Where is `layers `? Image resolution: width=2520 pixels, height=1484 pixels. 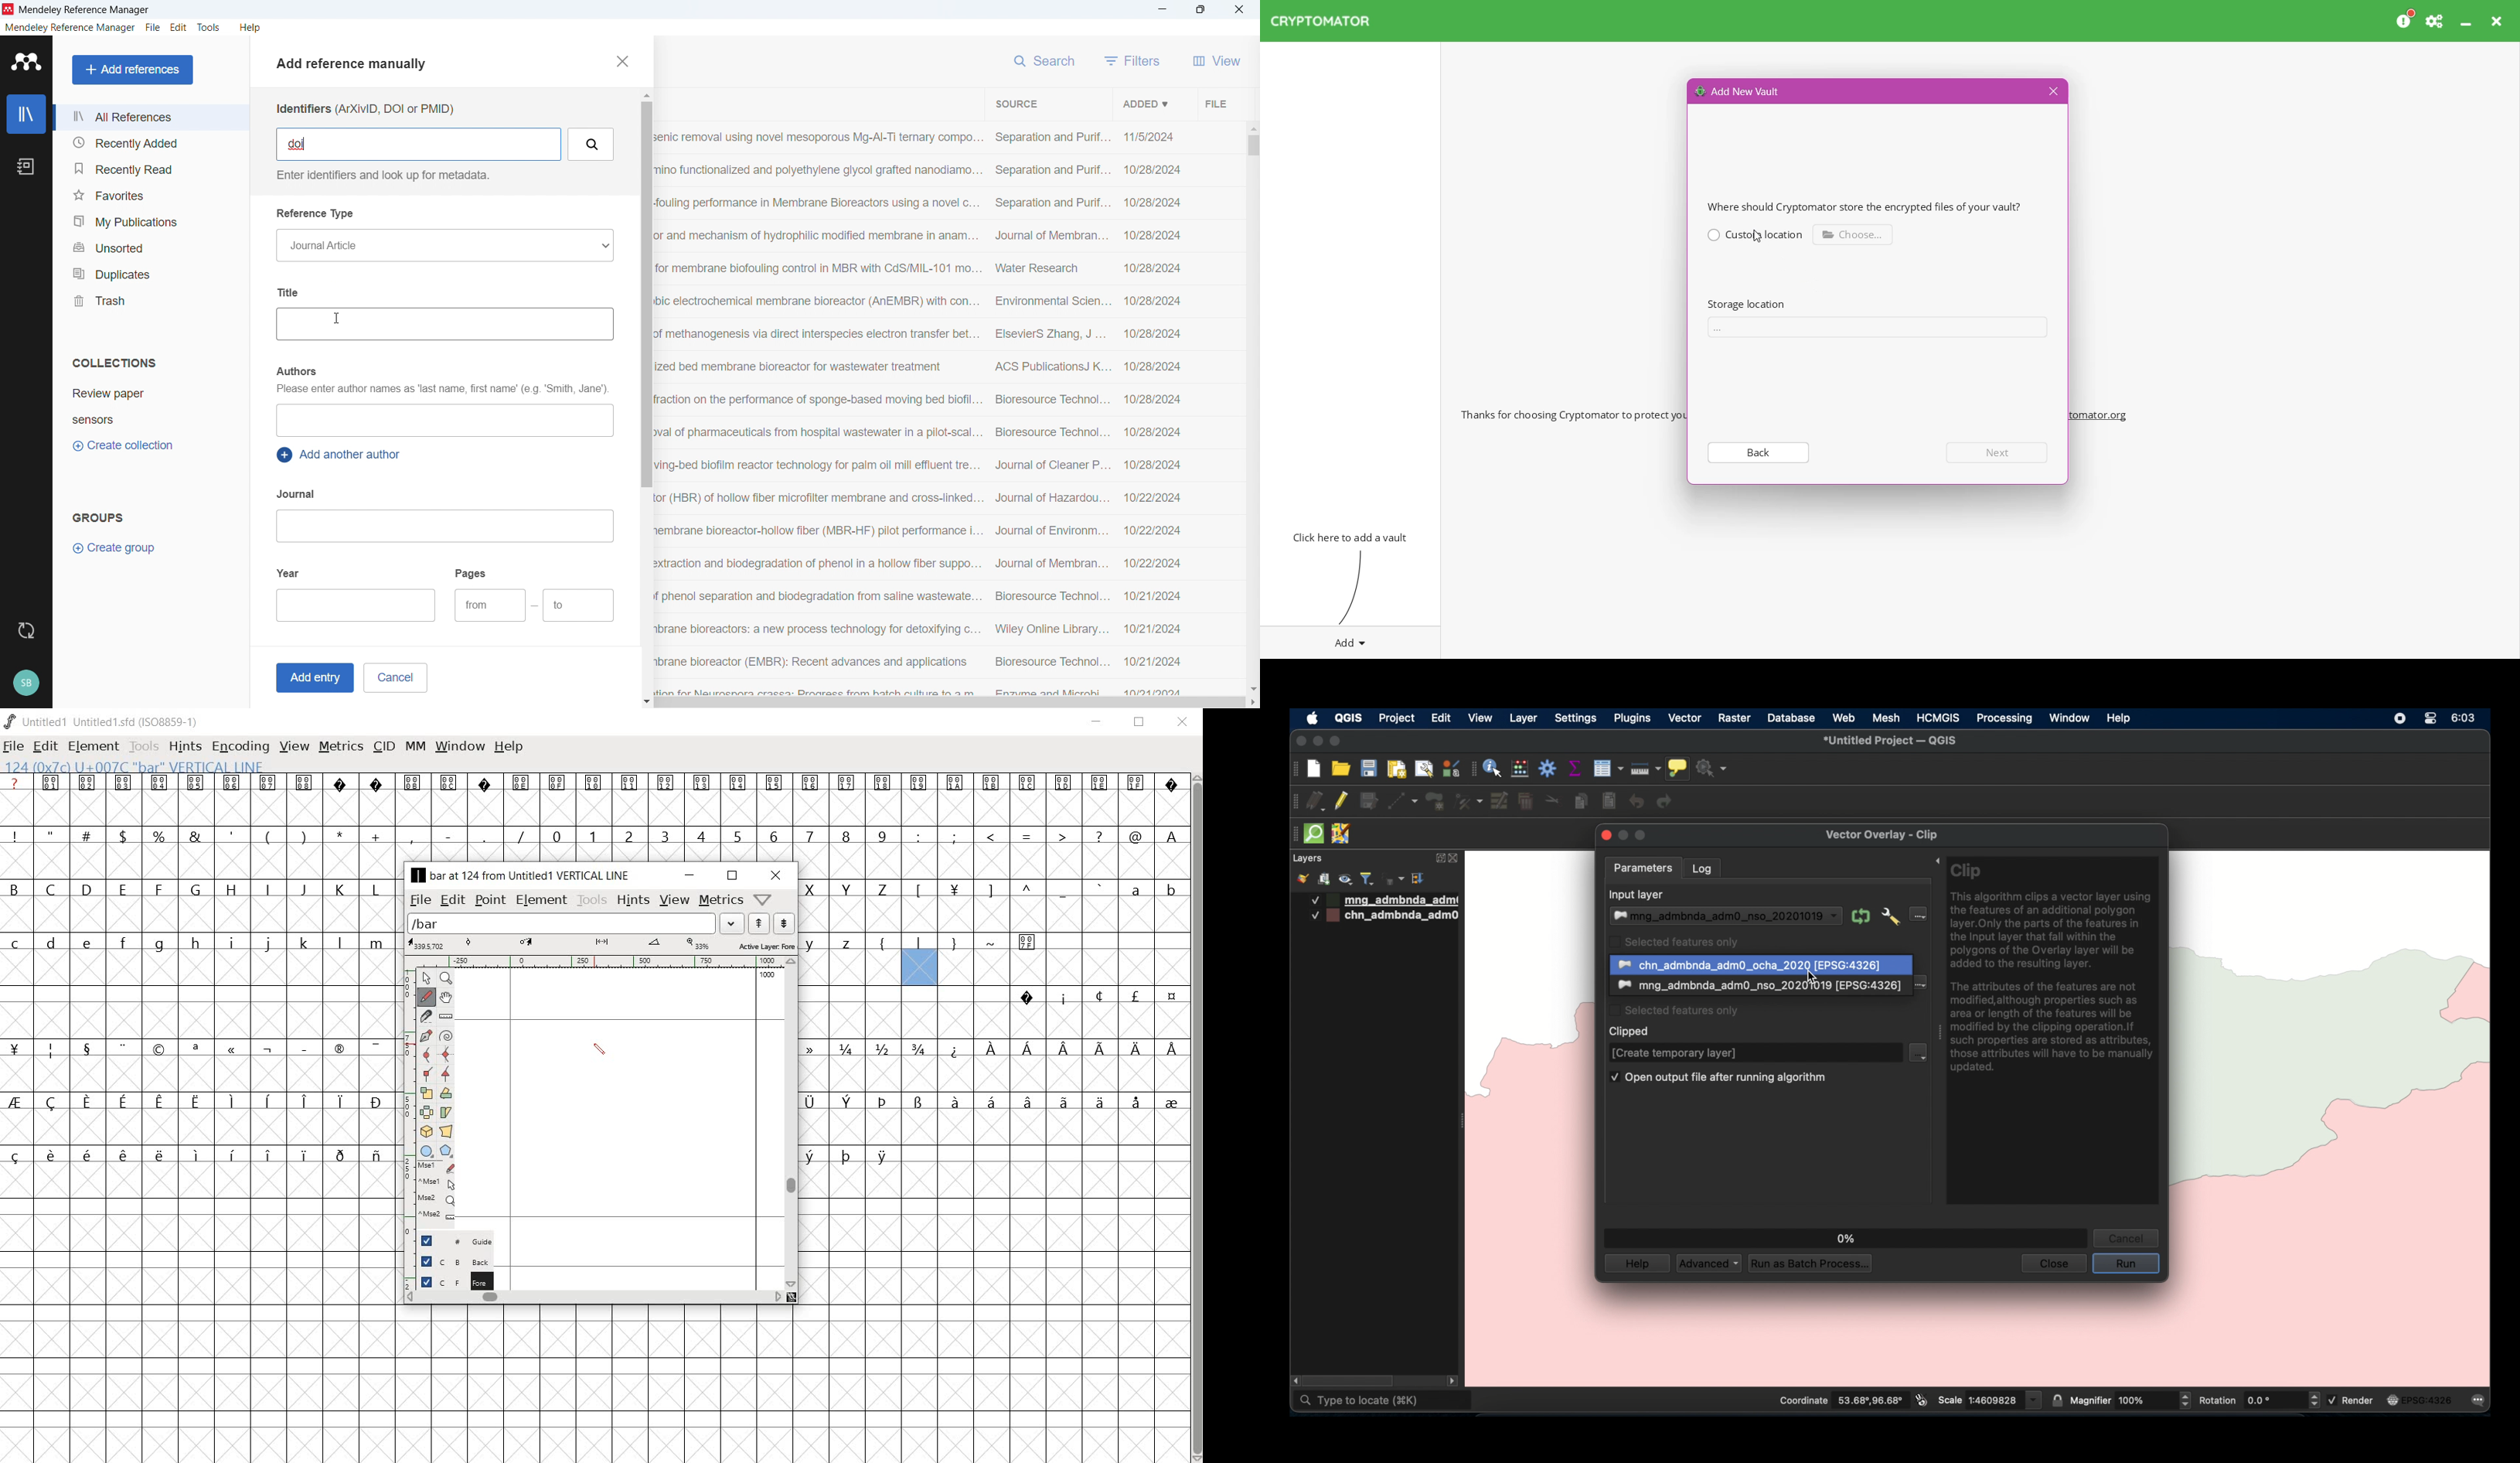 layers  is located at coordinates (1307, 859).